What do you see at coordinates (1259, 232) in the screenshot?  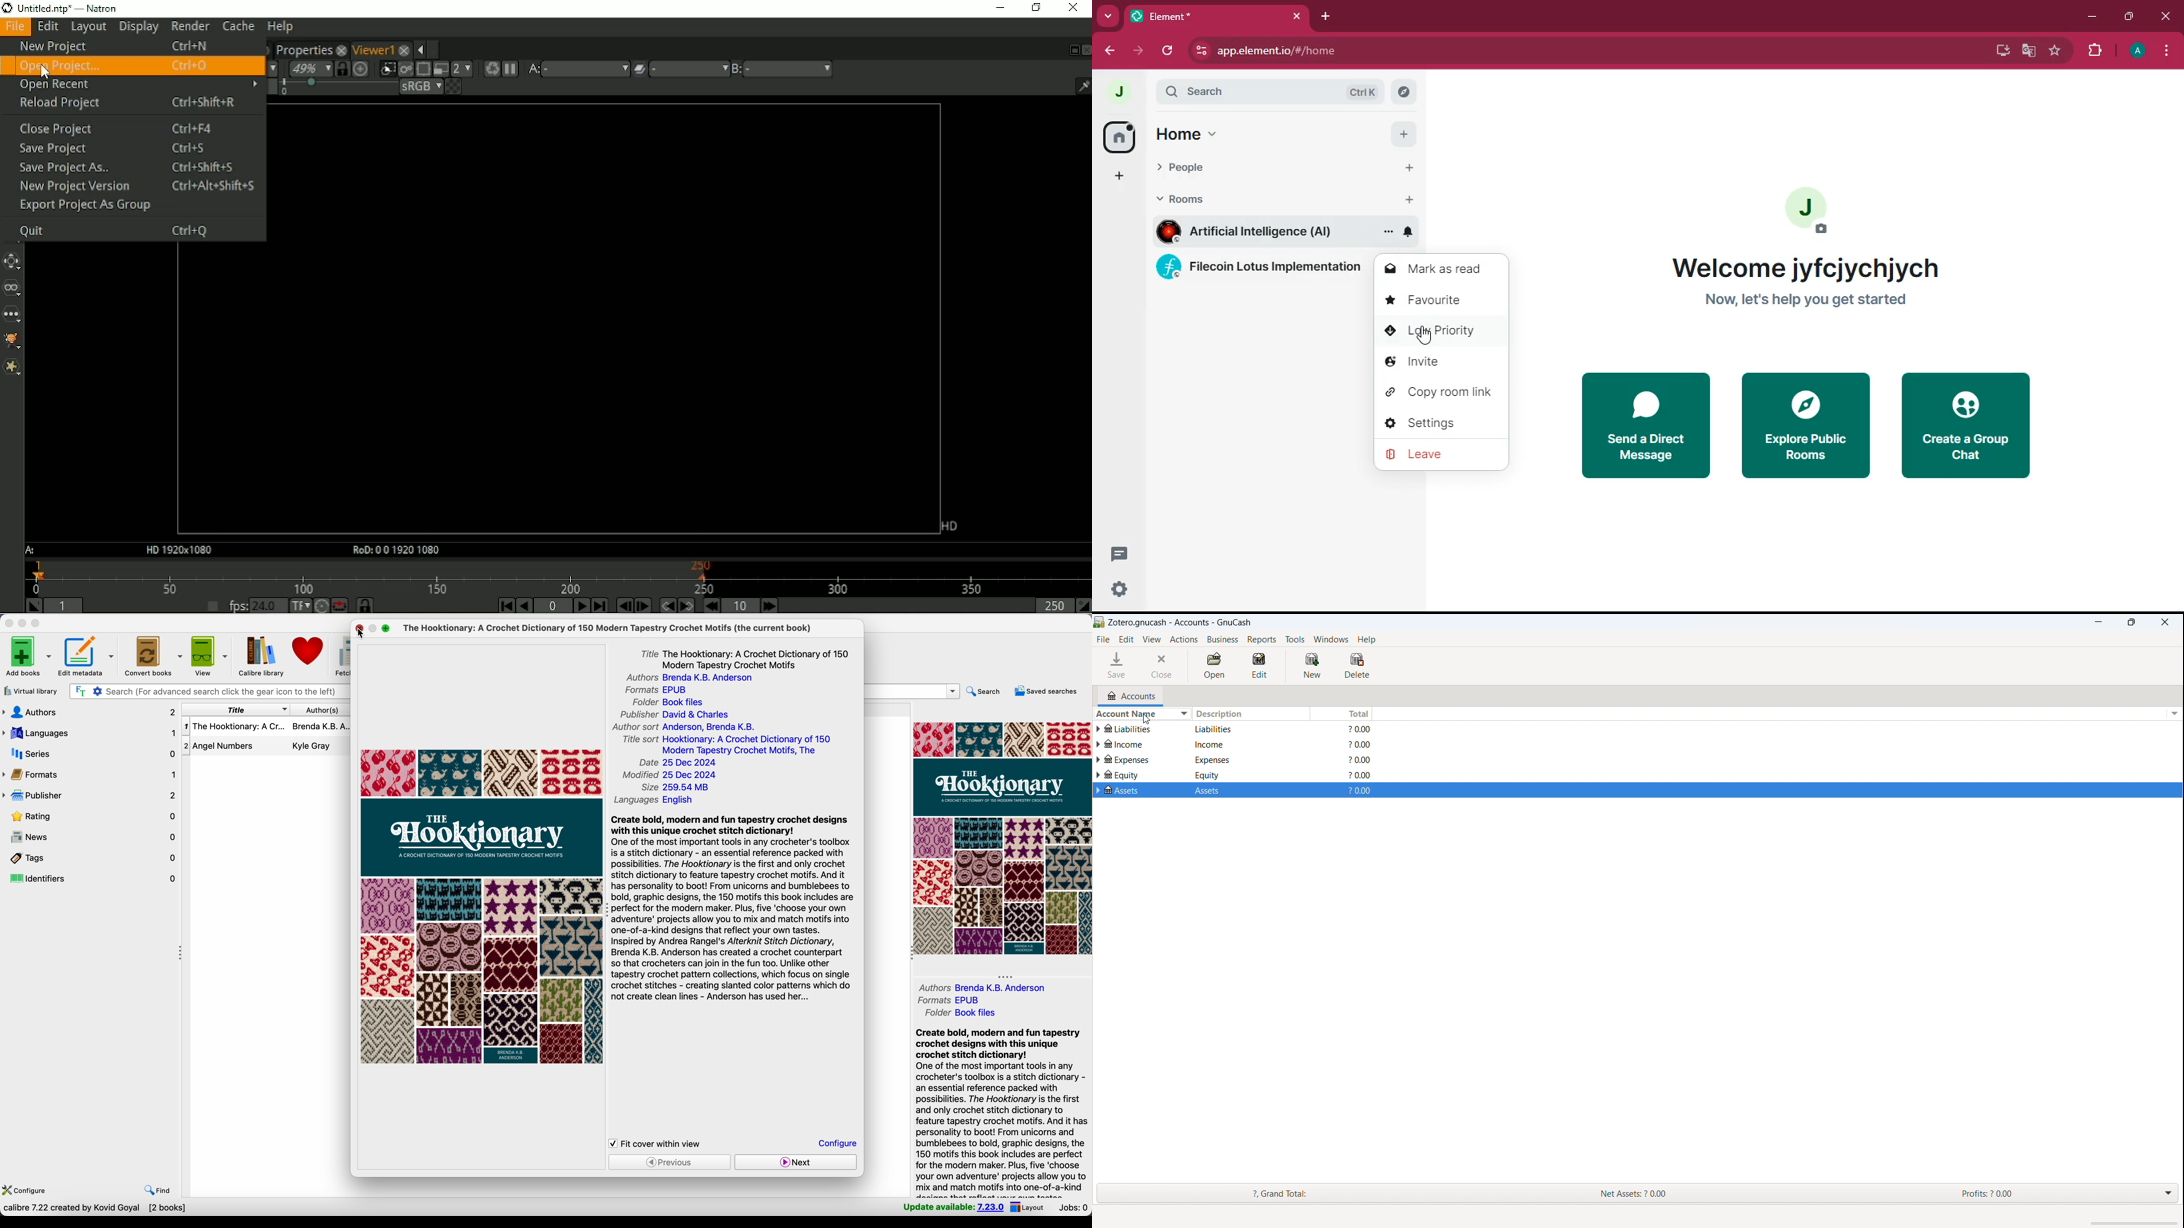 I see `room` at bounding box center [1259, 232].